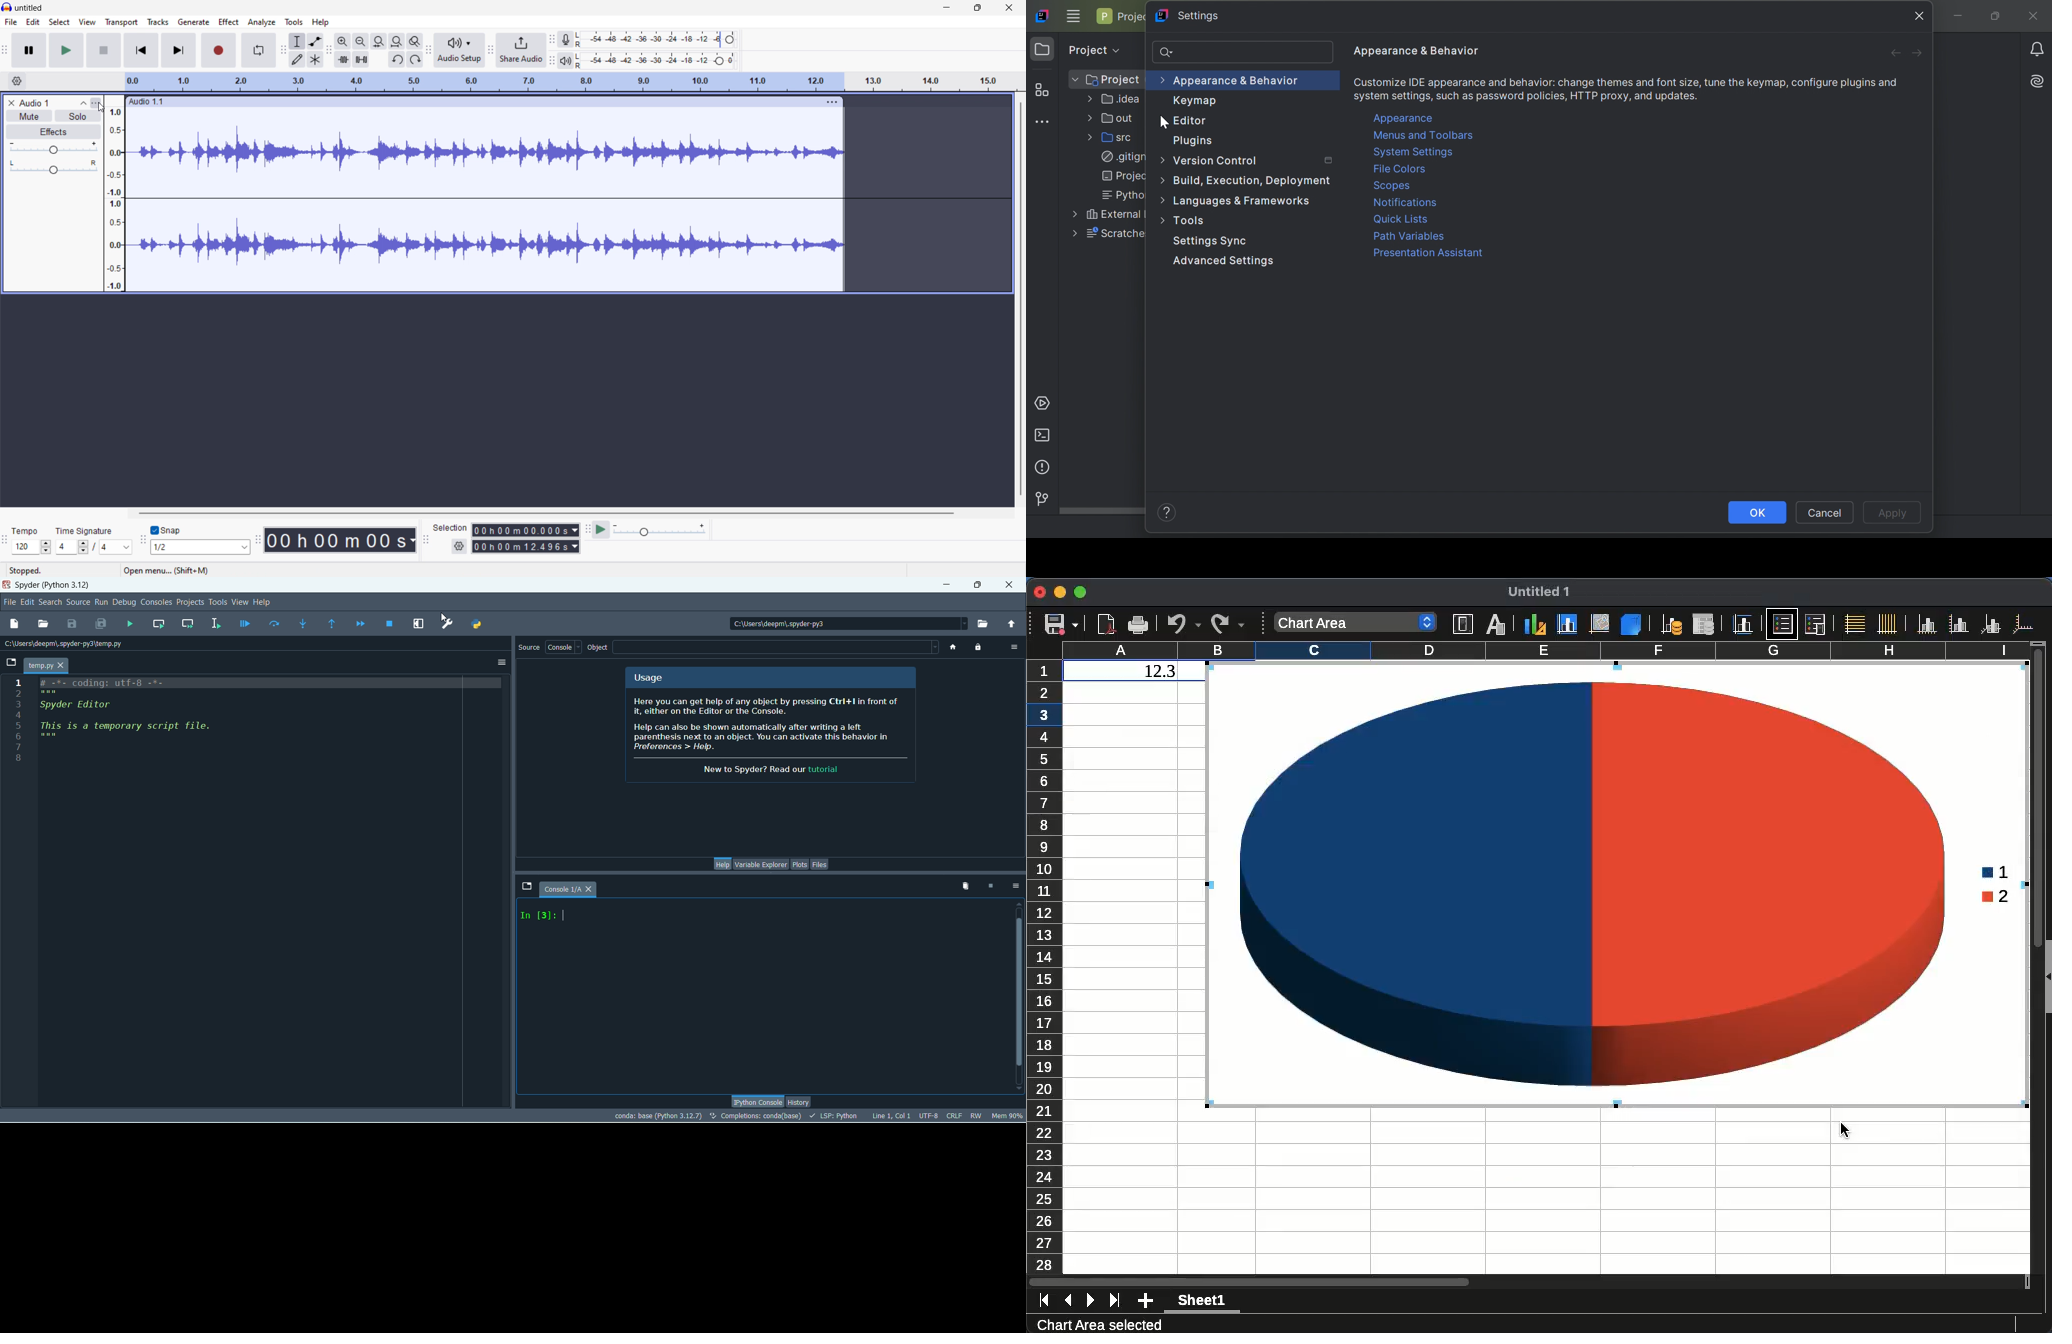 The height and width of the screenshot is (1344, 2072). Describe the element at coordinates (59, 22) in the screenshot. I see `select` at that location.